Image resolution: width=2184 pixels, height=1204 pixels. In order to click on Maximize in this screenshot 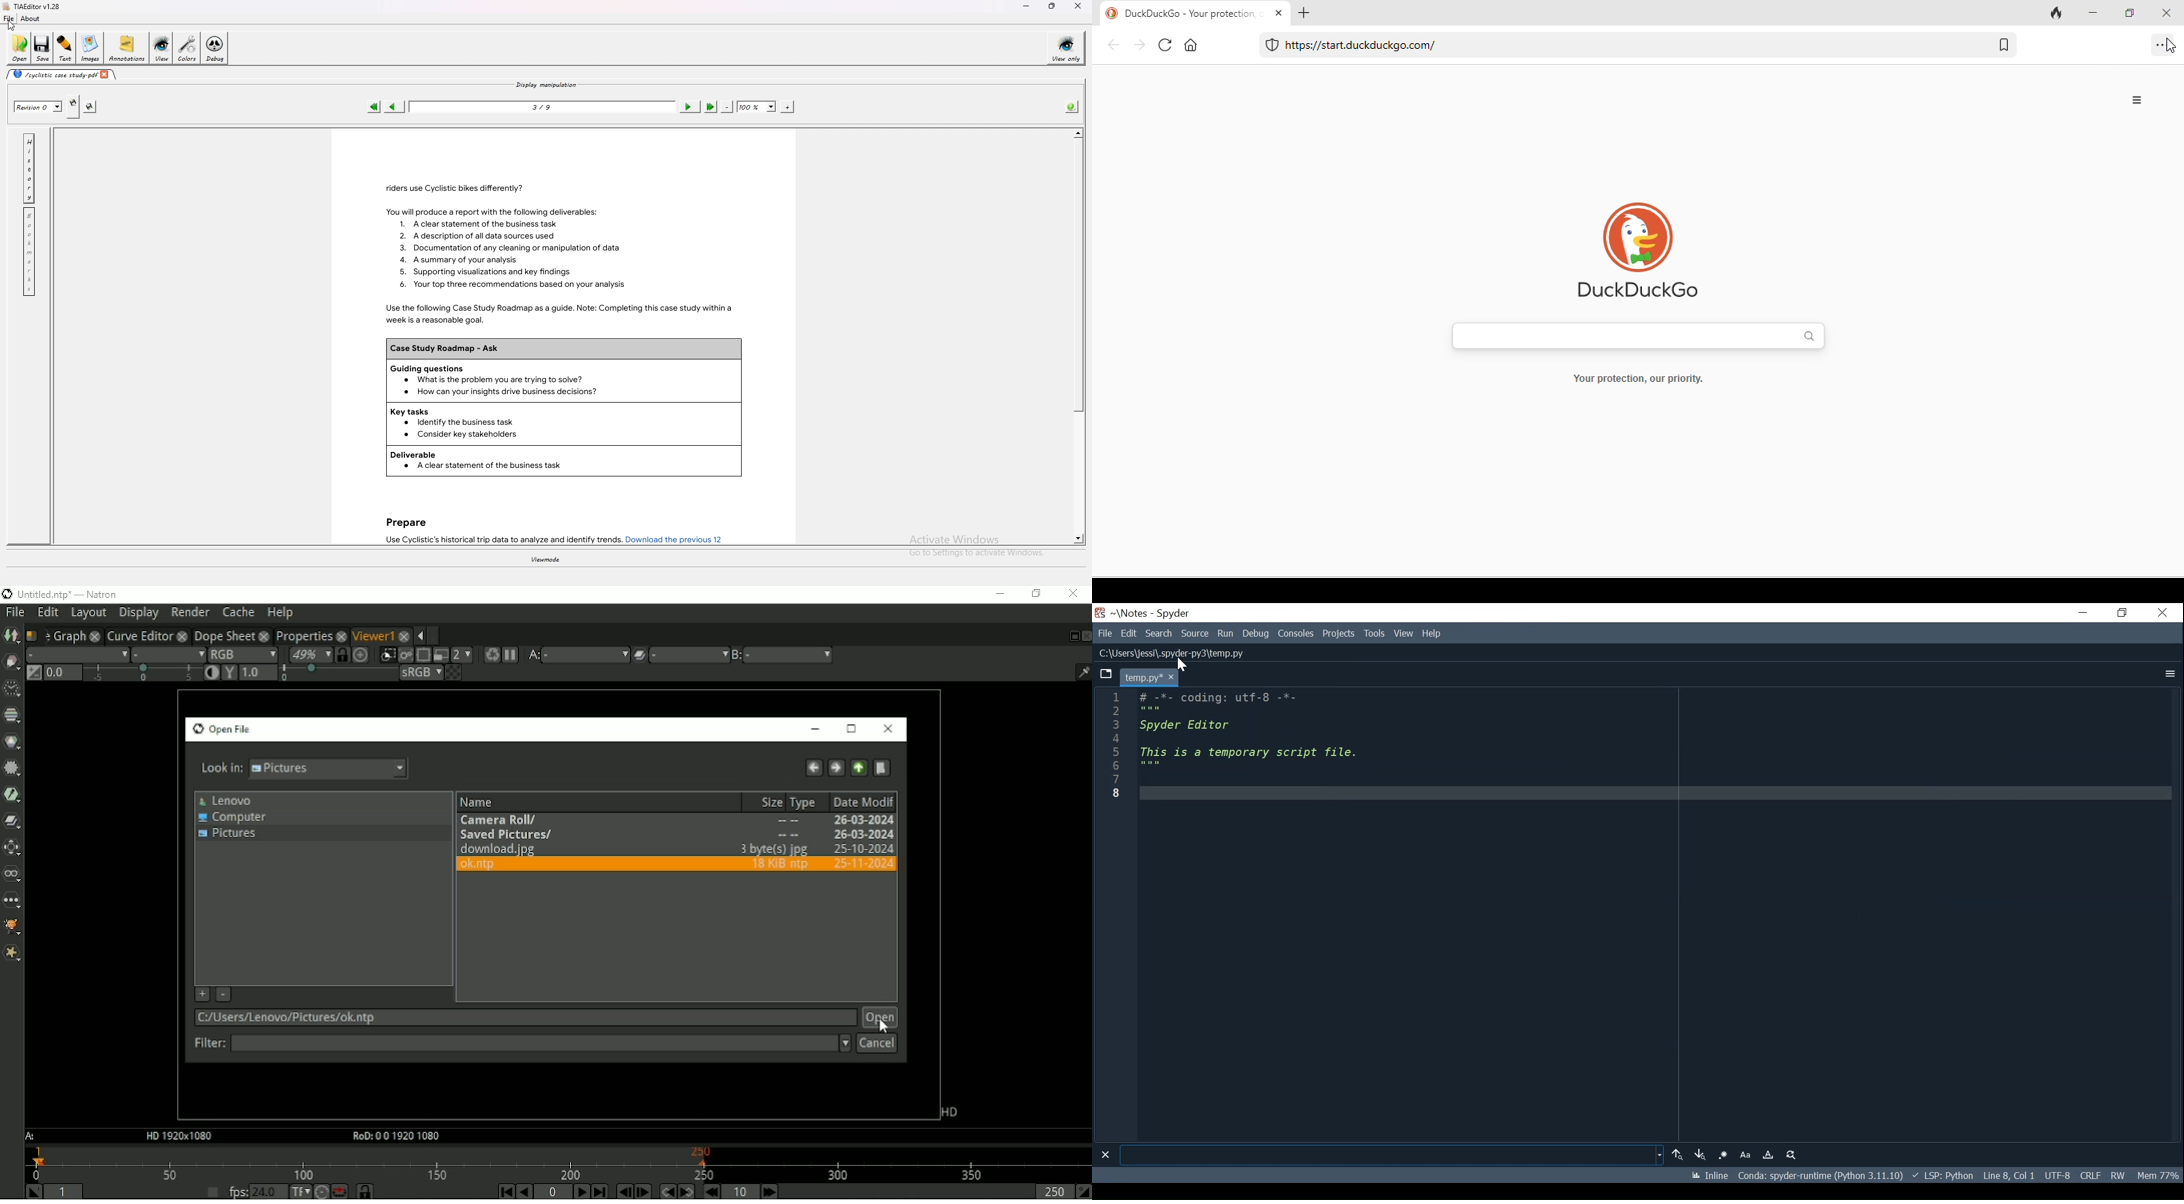, I will do `click(852, 729)`.